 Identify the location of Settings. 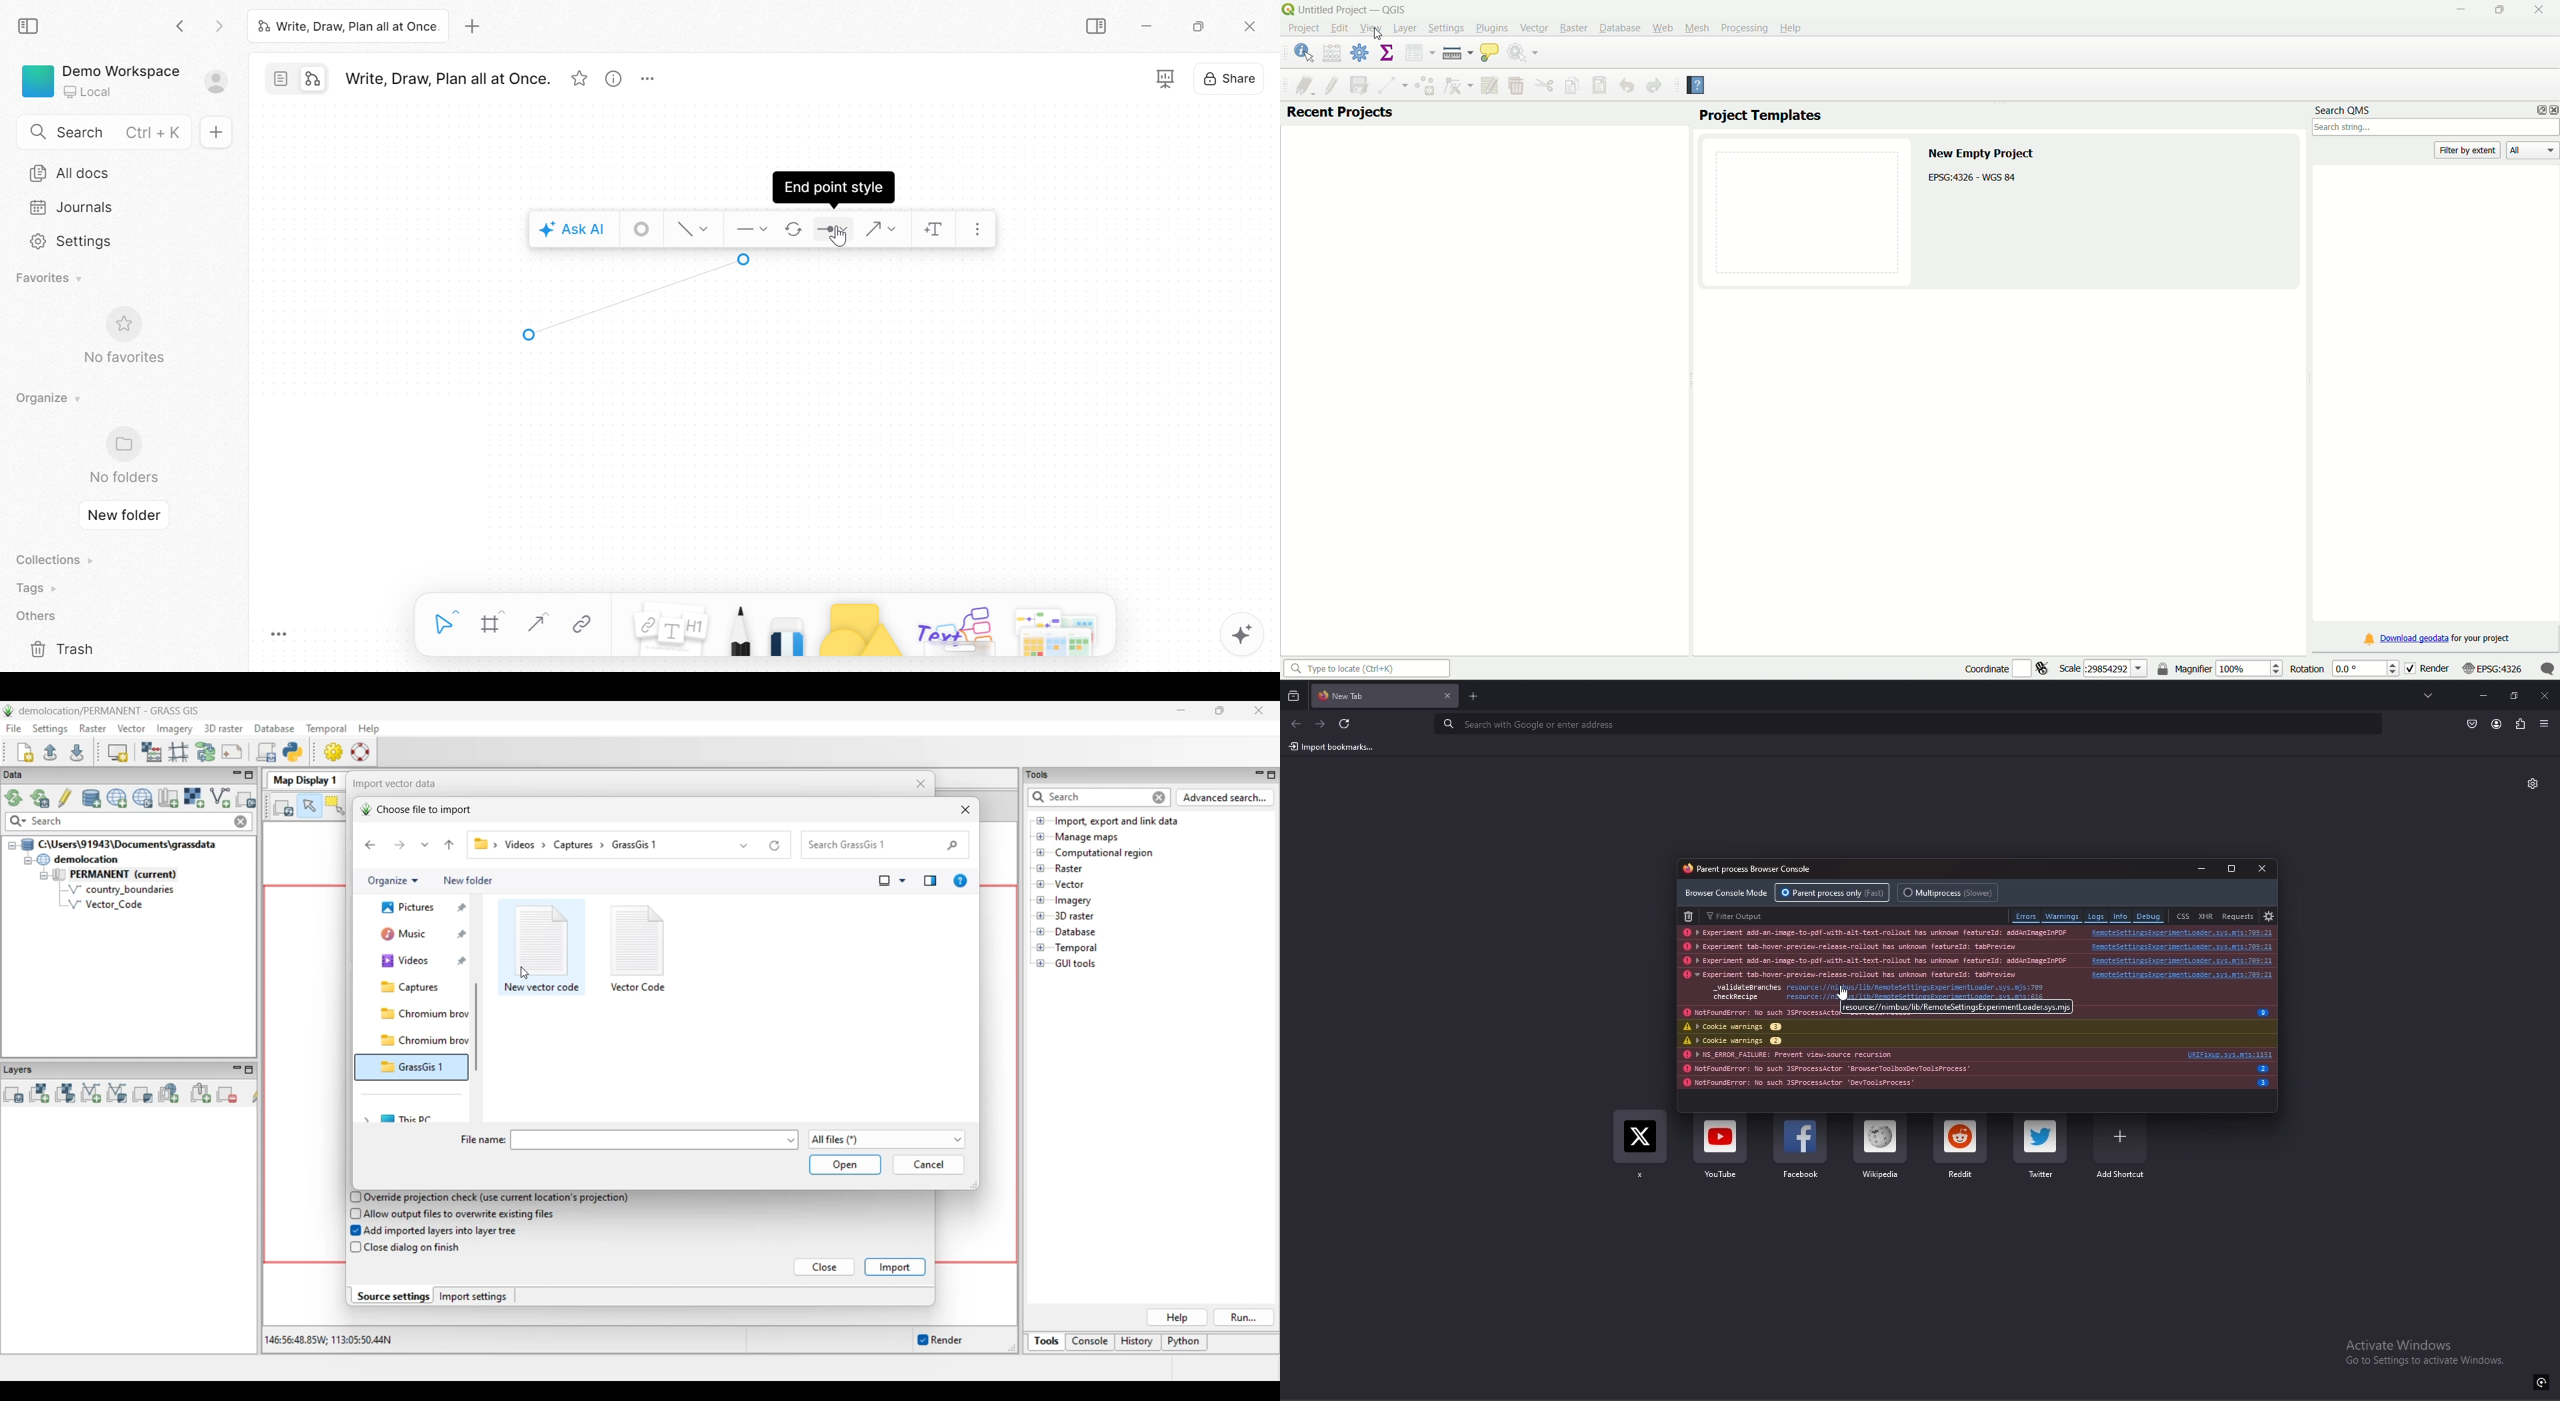
(72, 241).